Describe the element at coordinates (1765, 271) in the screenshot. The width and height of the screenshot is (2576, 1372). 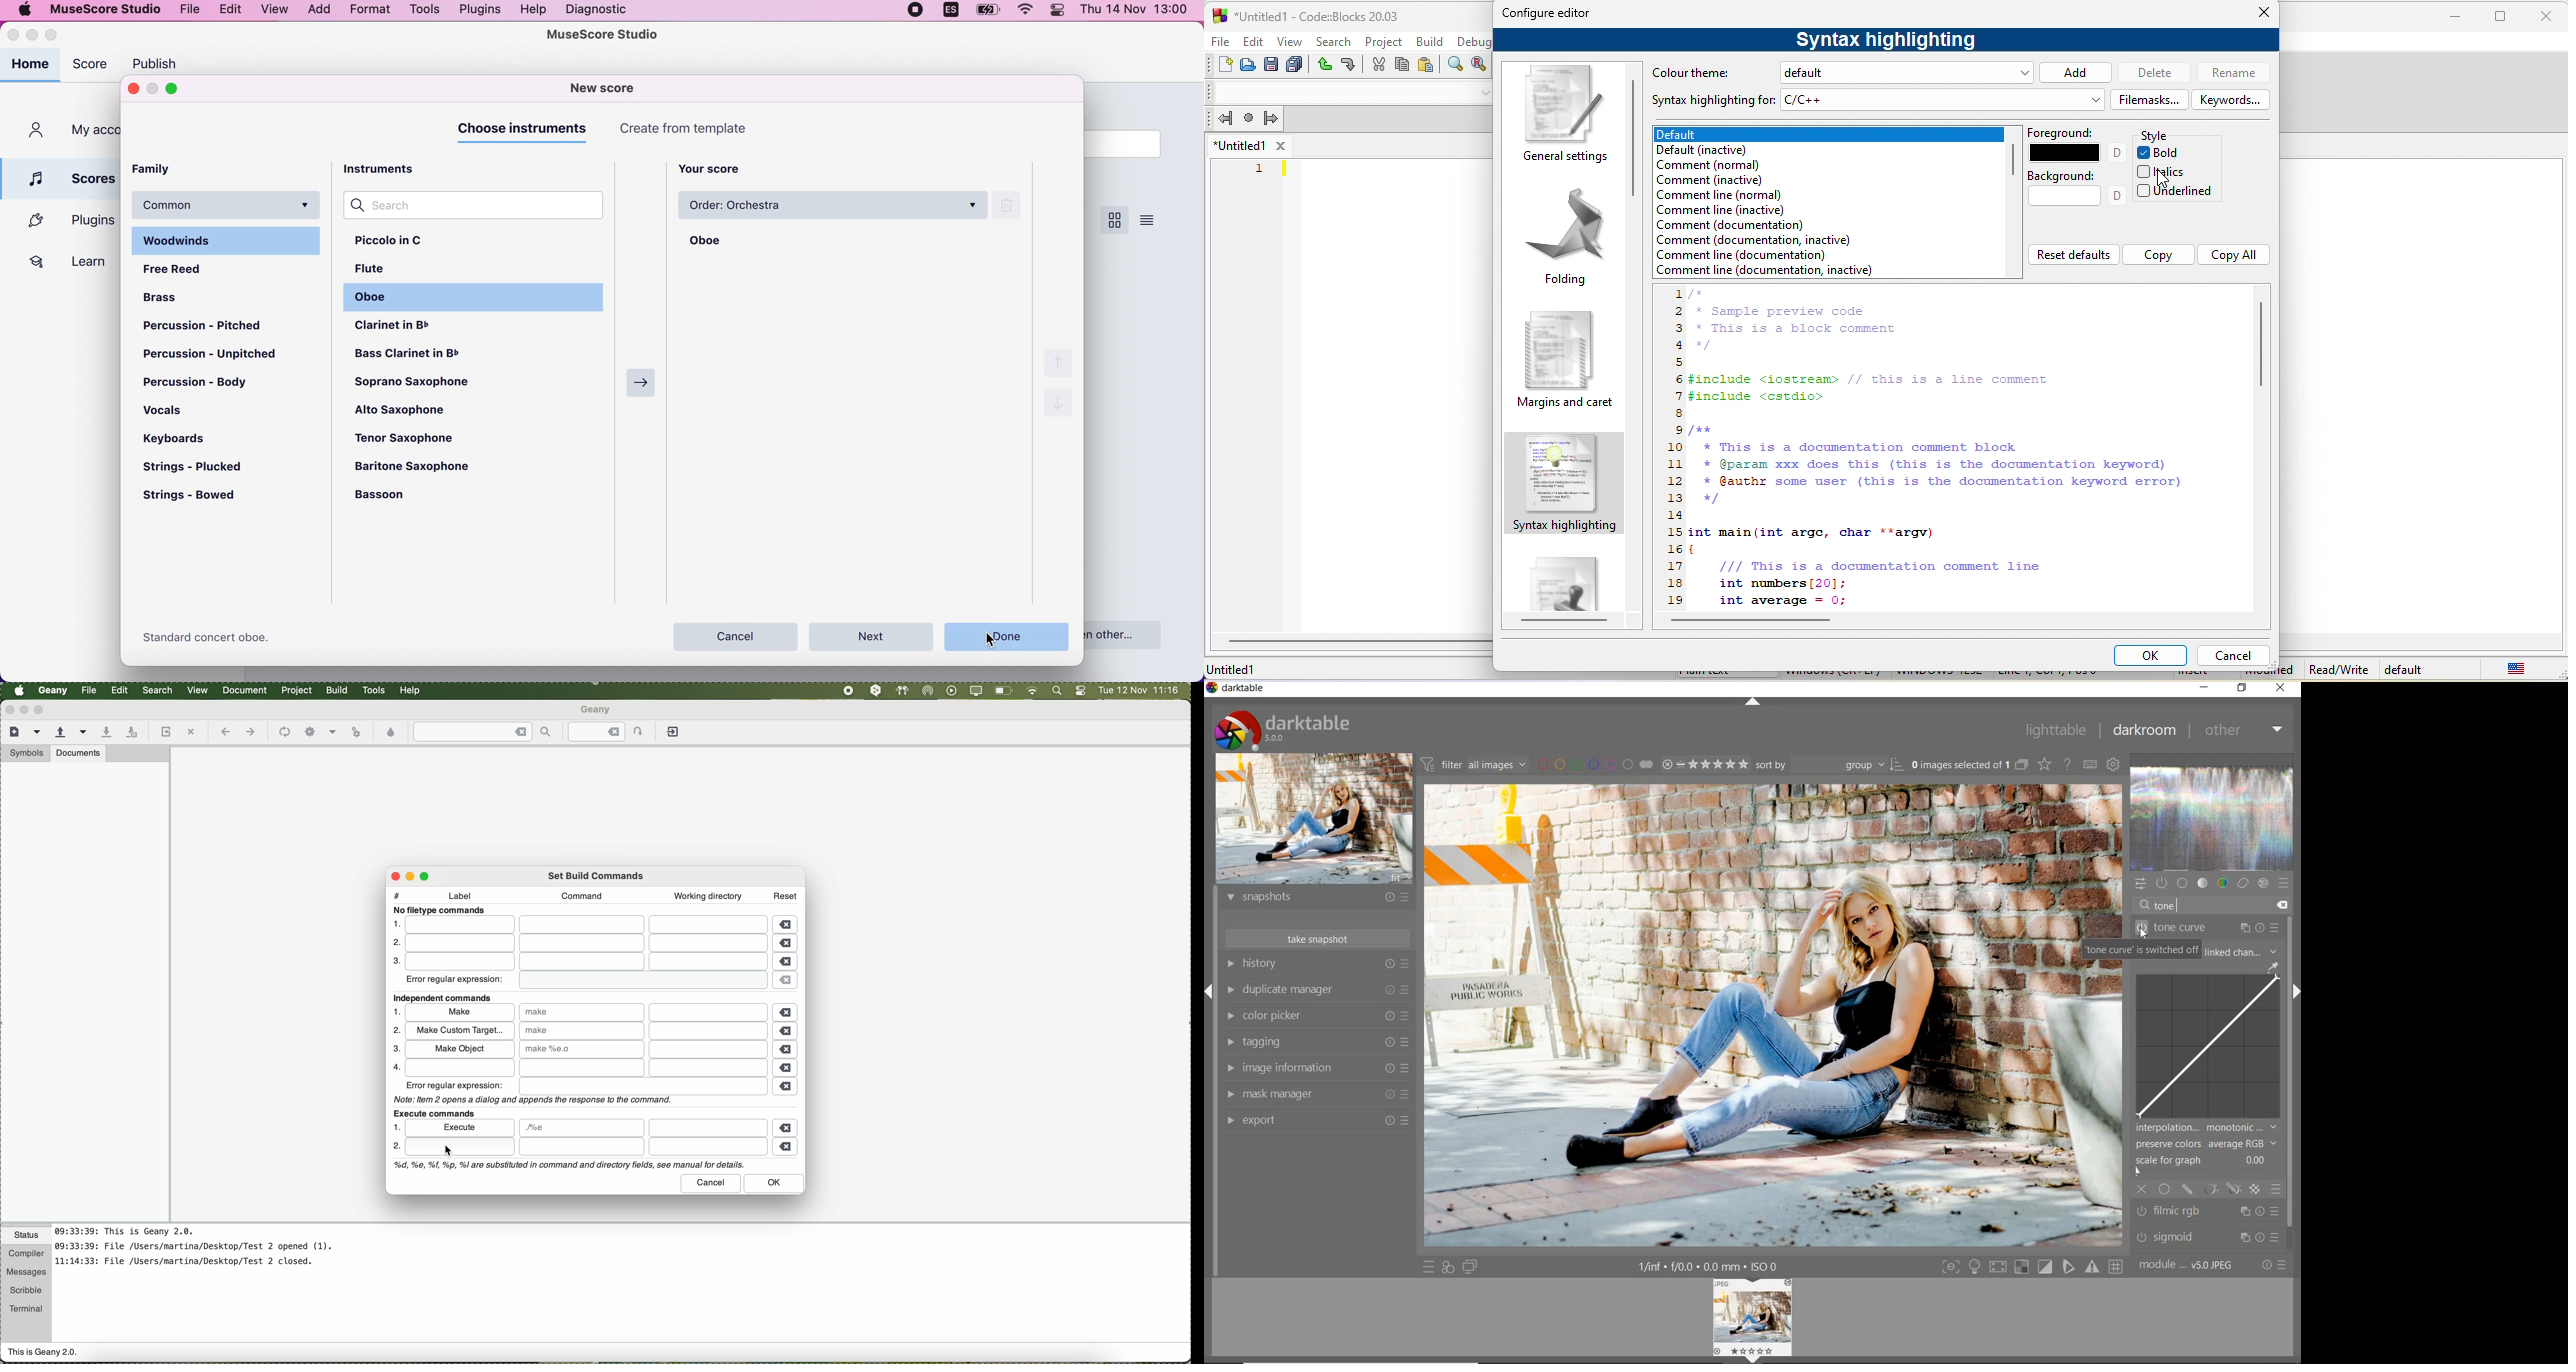
I see `comment line` at that location.